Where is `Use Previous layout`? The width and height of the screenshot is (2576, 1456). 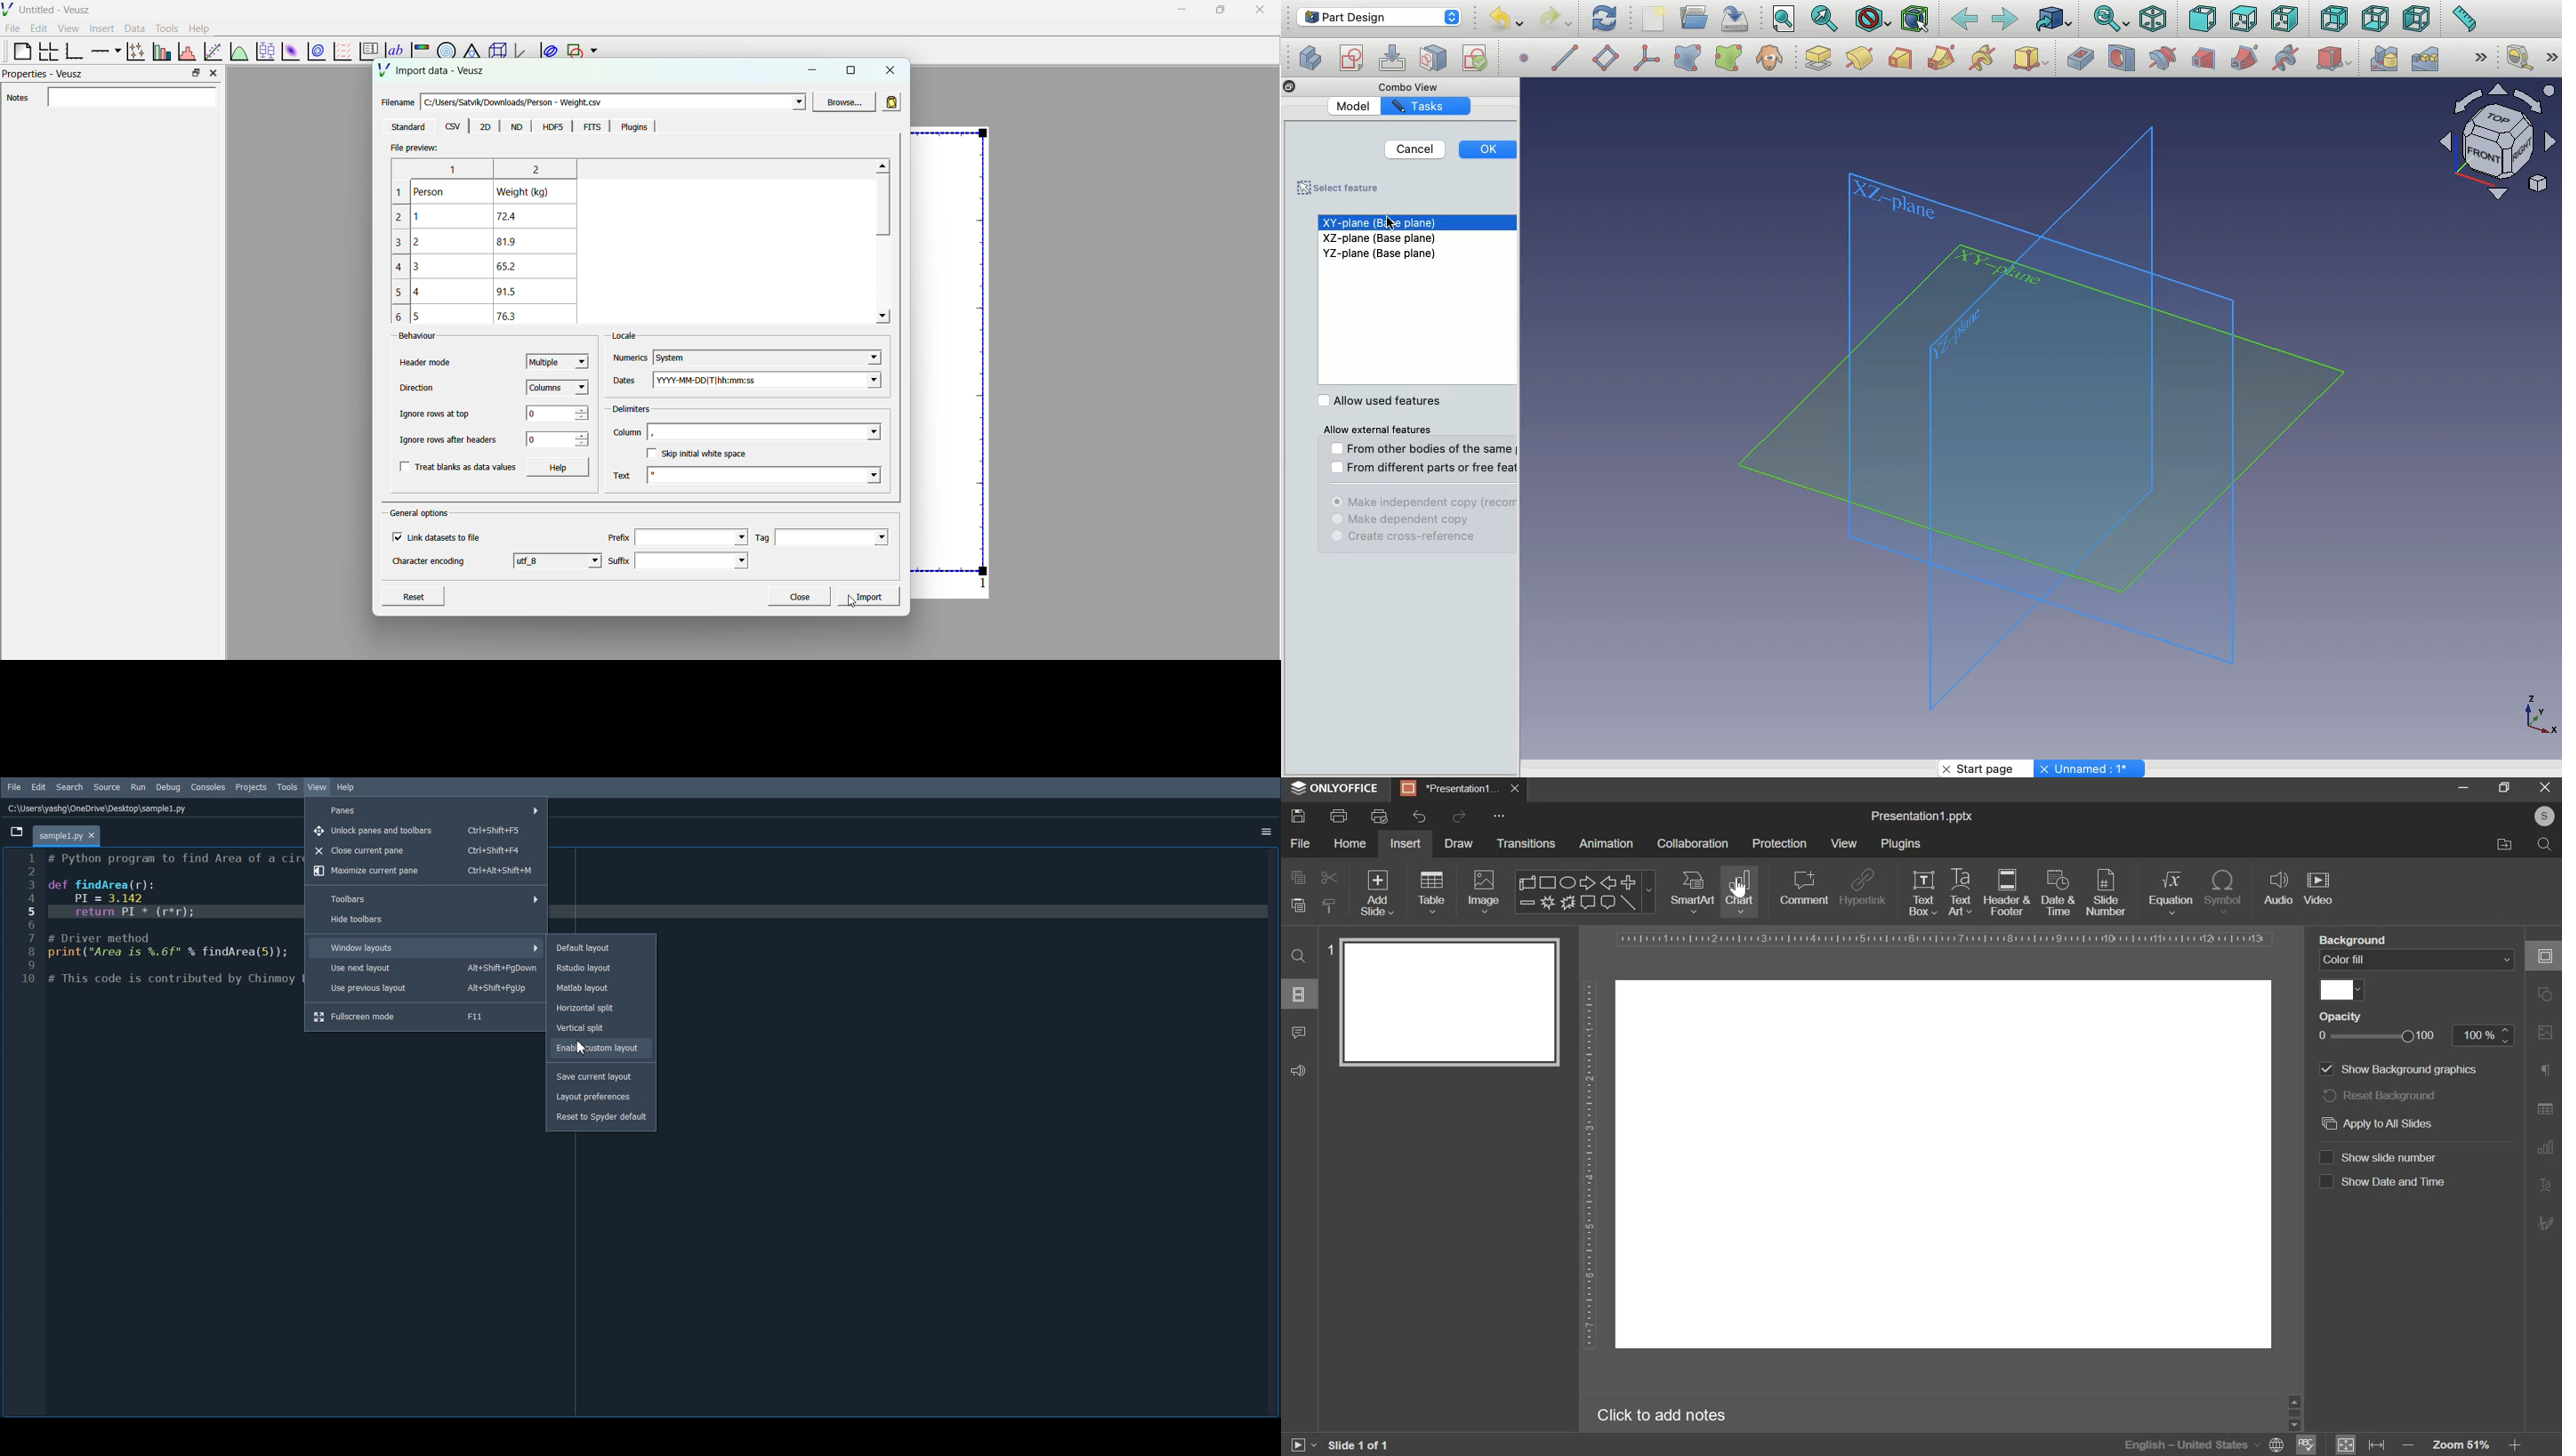 Use Previous layout is located at coordinates (424, 988).